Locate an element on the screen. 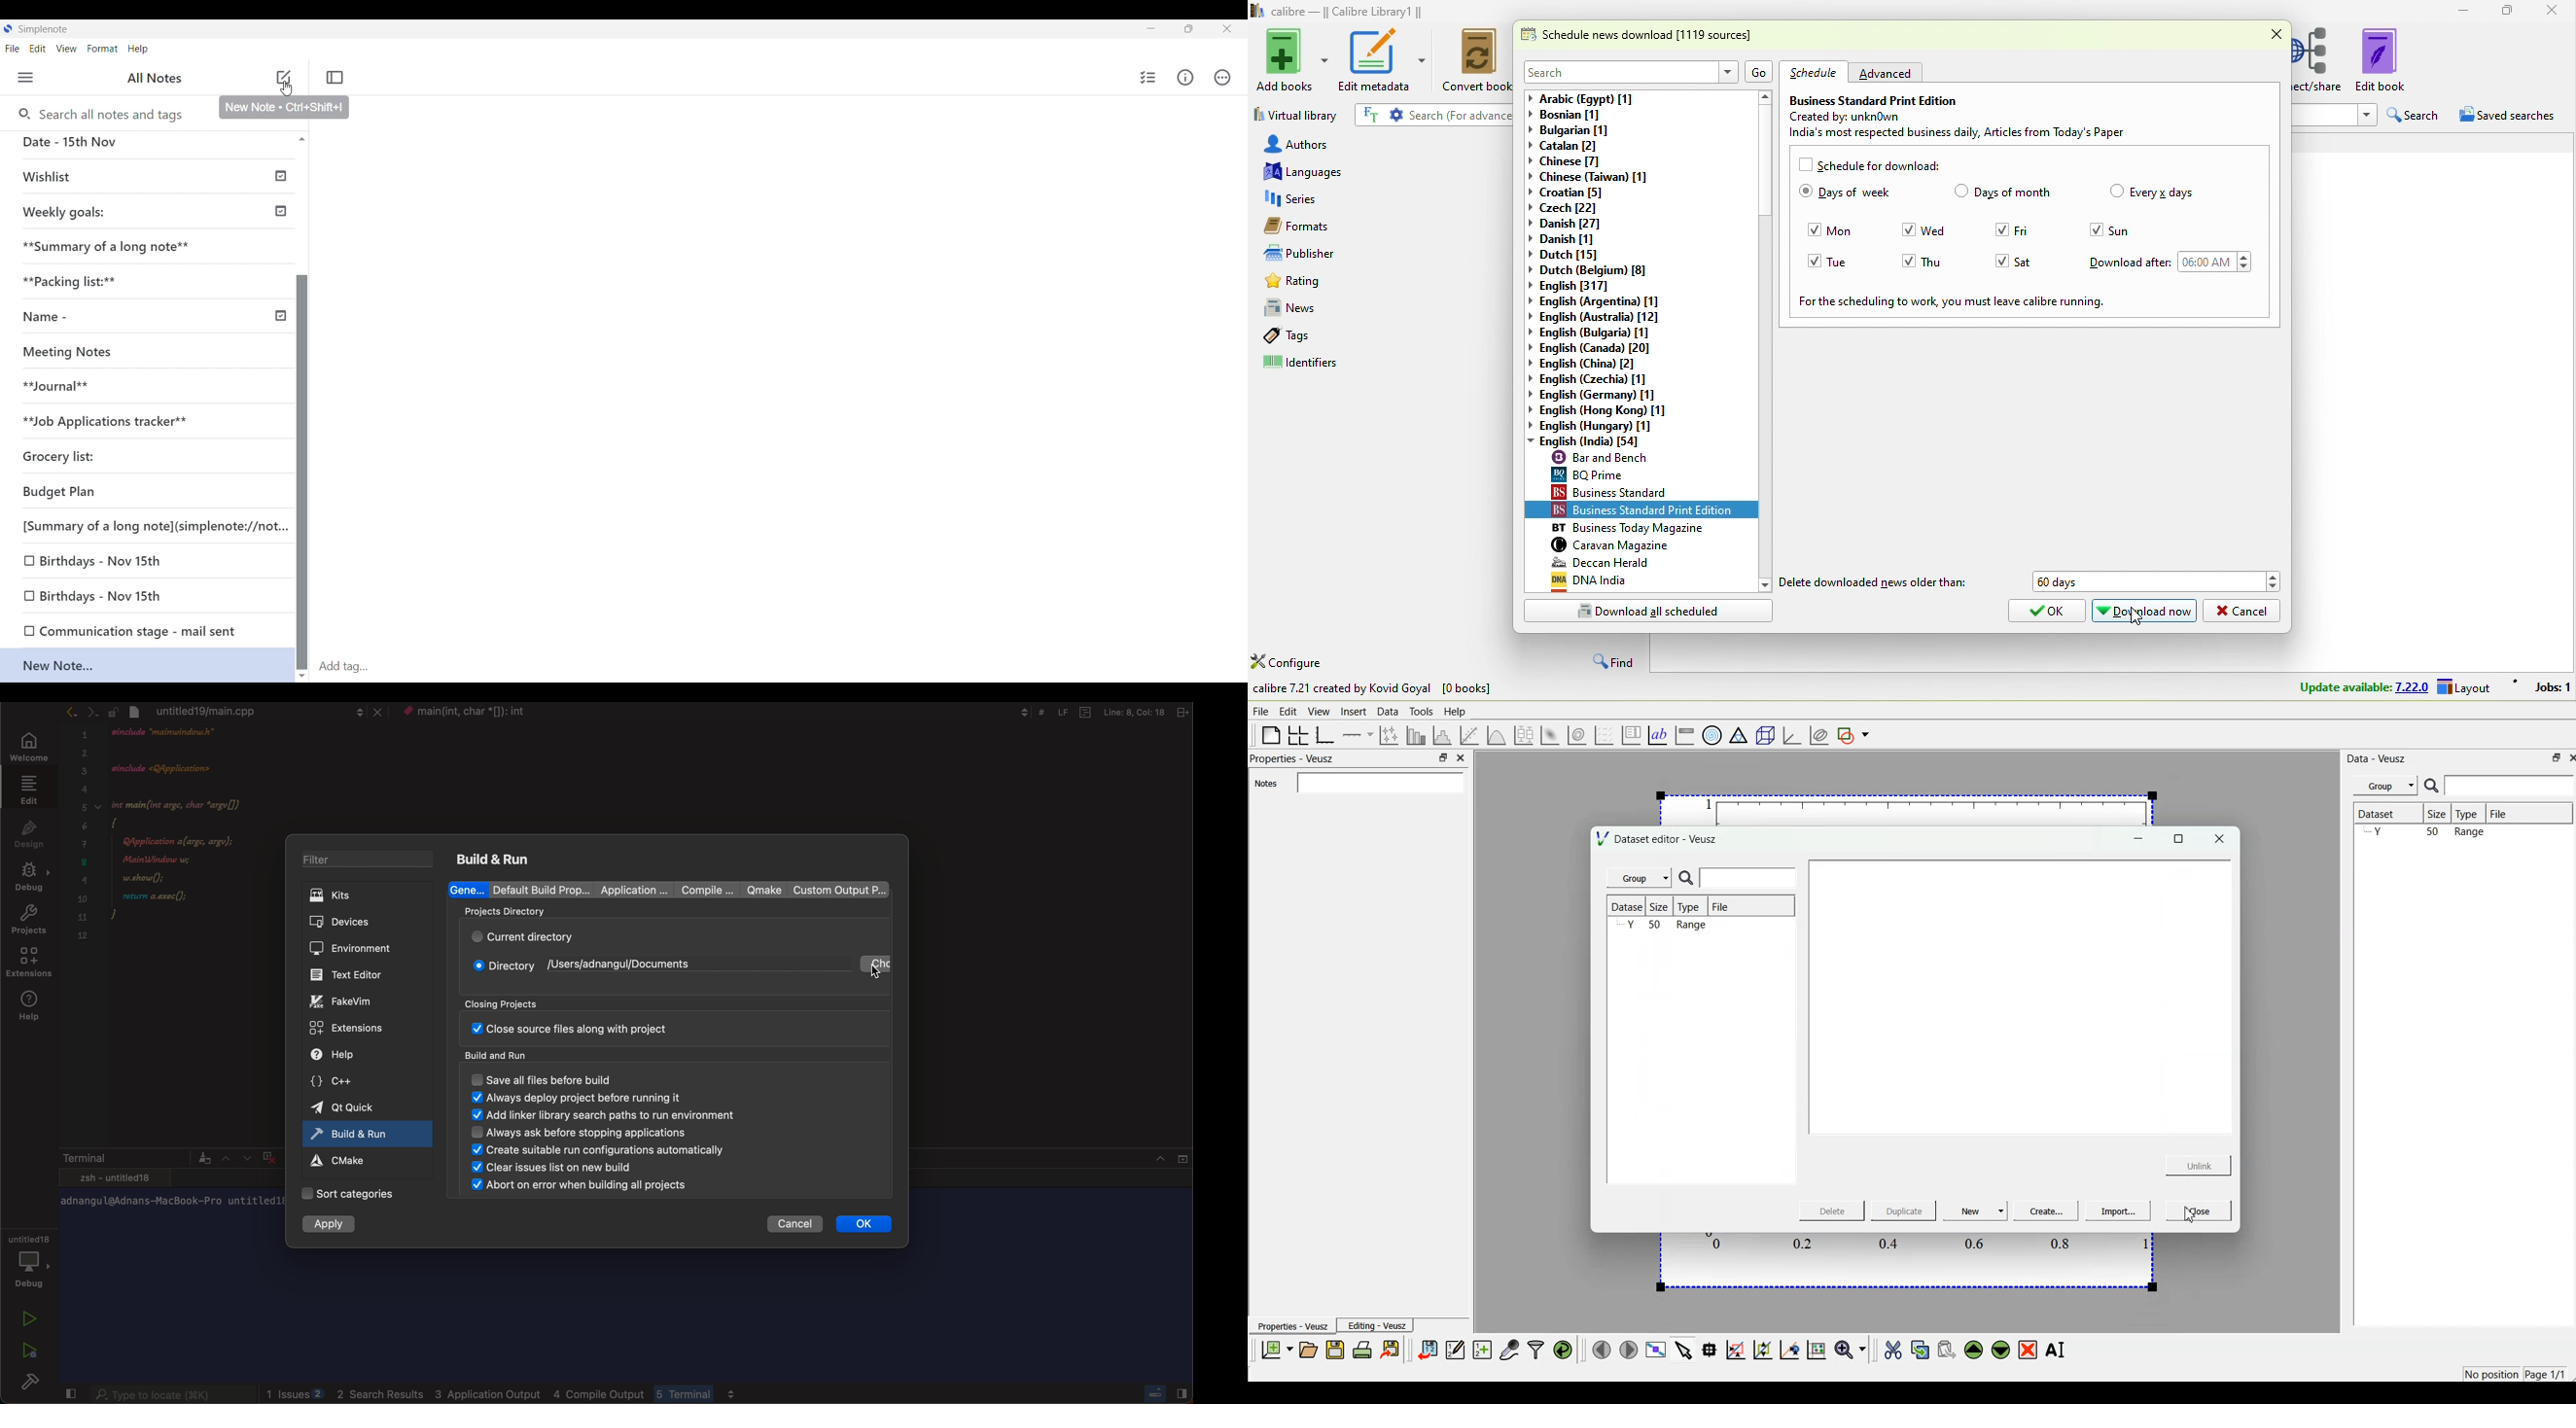  business standard print edition is located at coordinates (1875, 99).